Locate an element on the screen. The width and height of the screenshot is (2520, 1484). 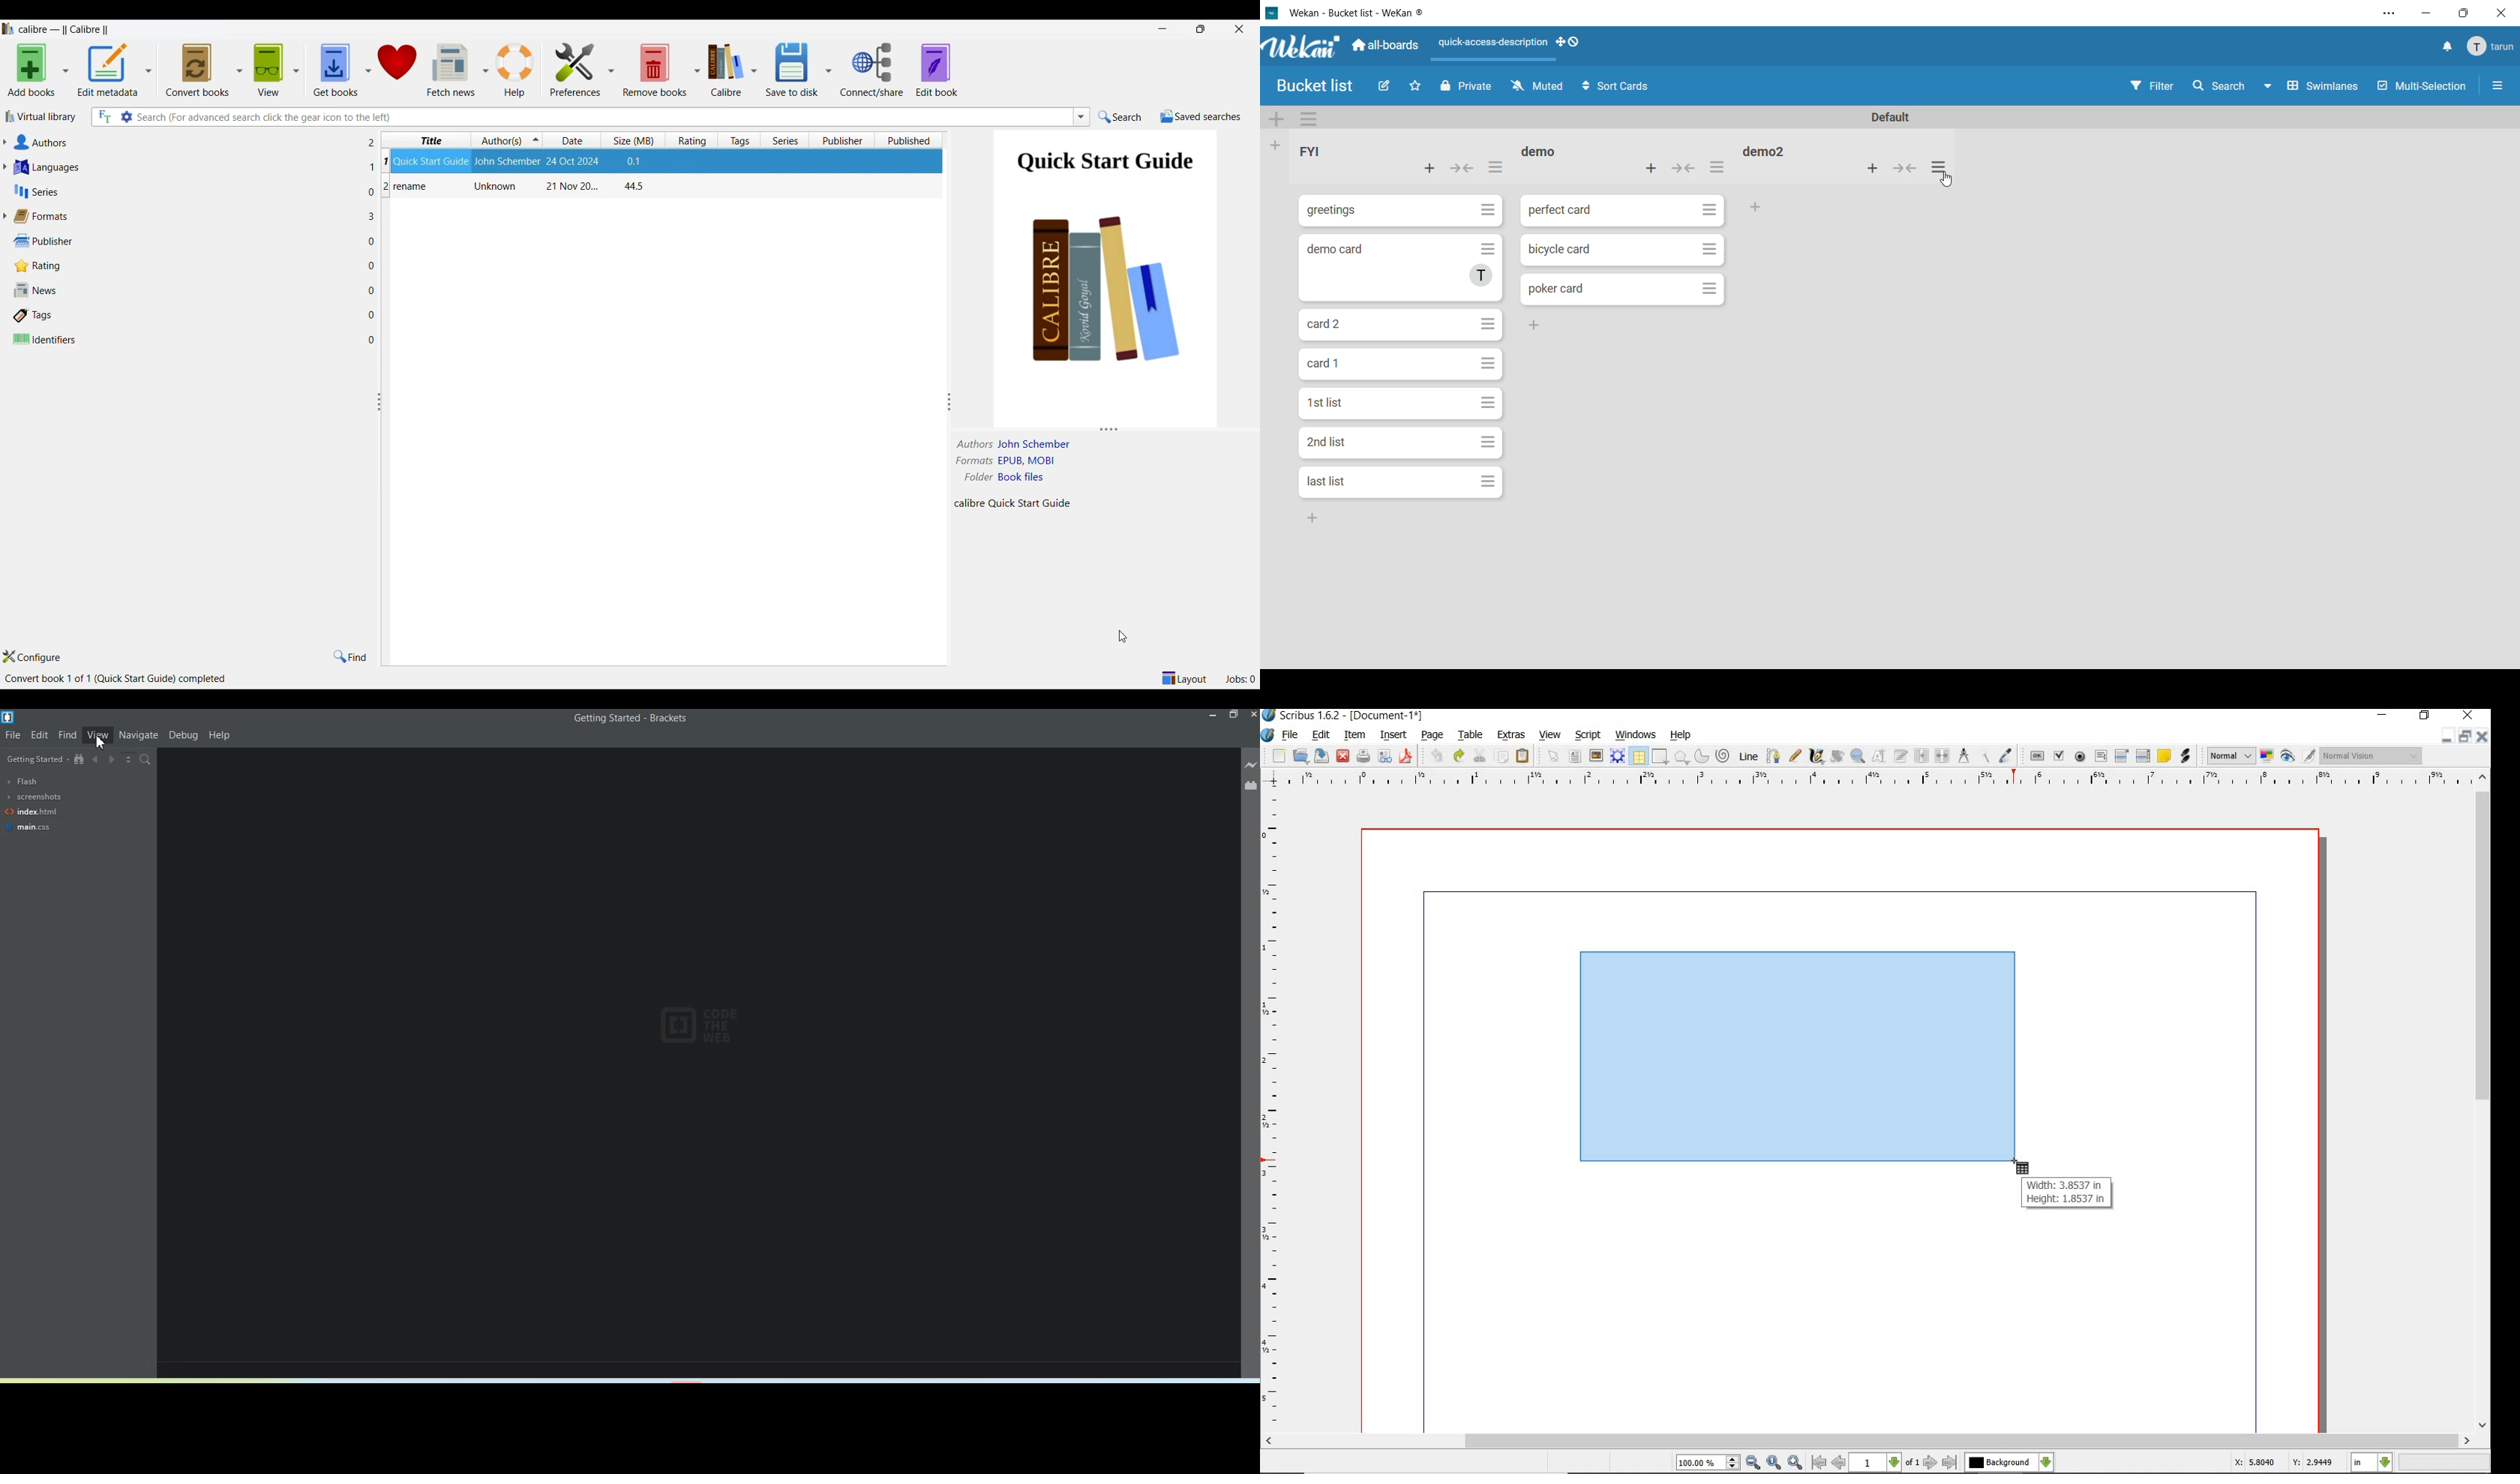
render frame is located at coordinates (1618, 755).